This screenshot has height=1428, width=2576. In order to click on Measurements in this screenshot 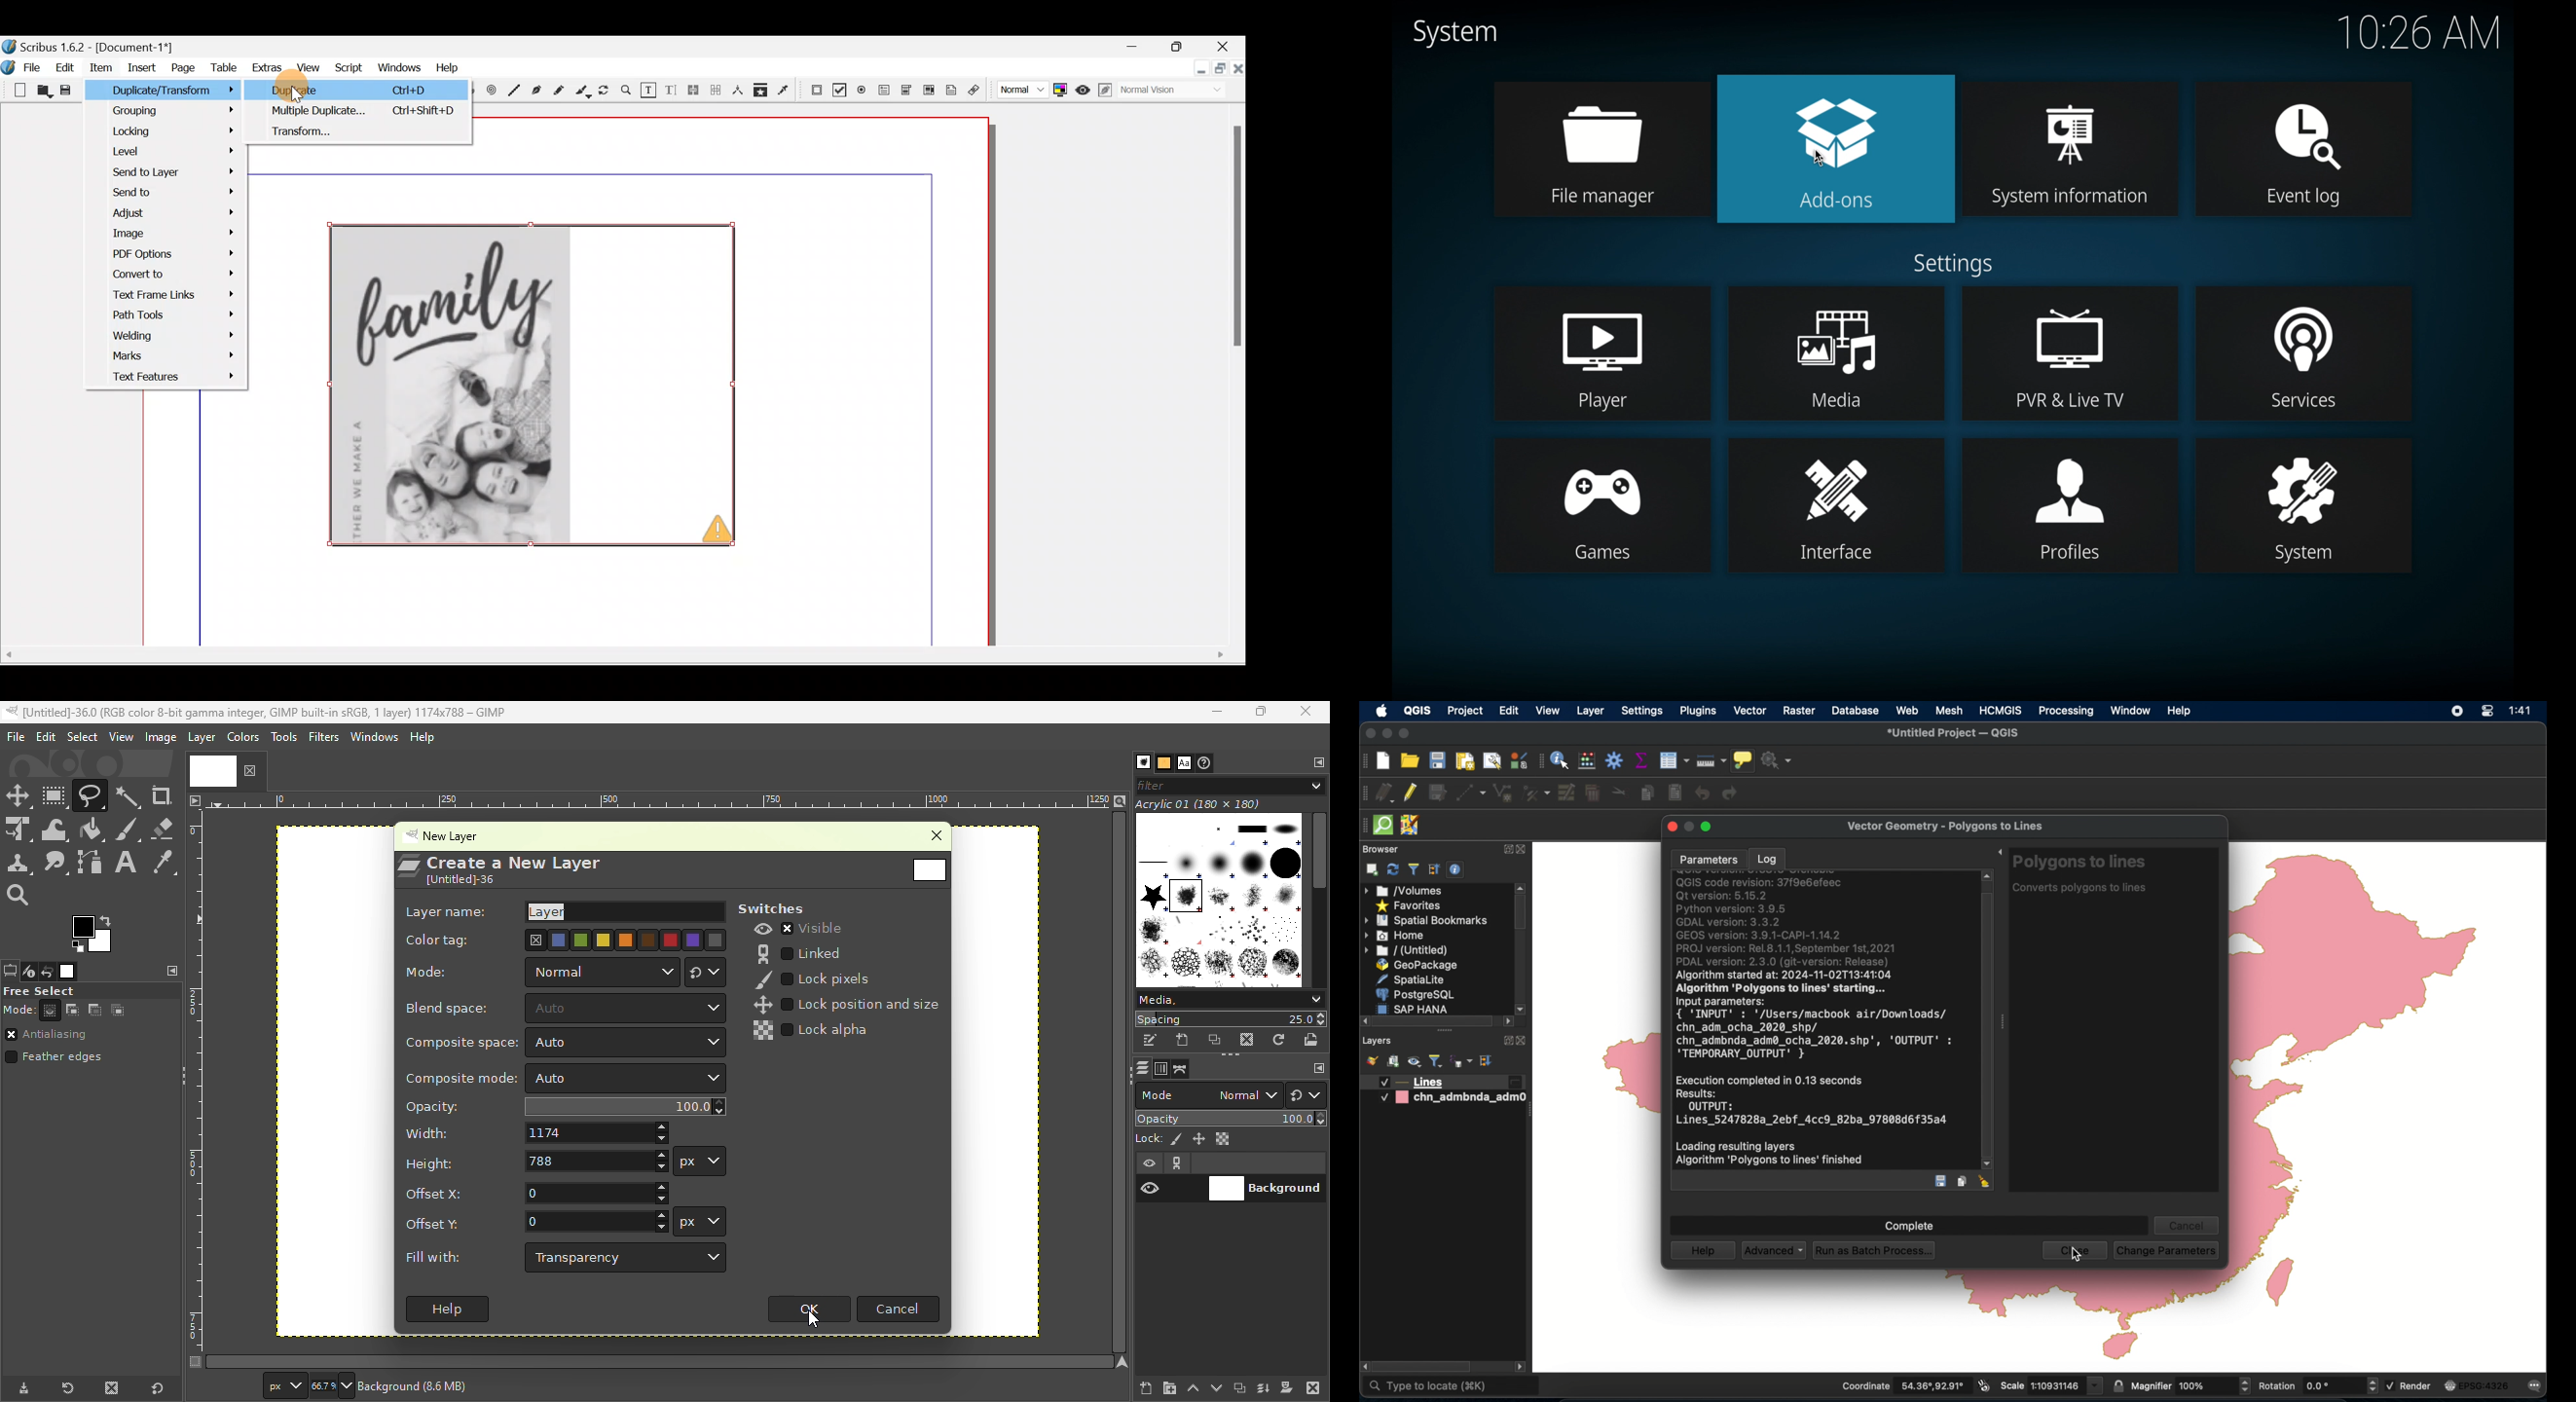, I will do `click(738, 93)`.